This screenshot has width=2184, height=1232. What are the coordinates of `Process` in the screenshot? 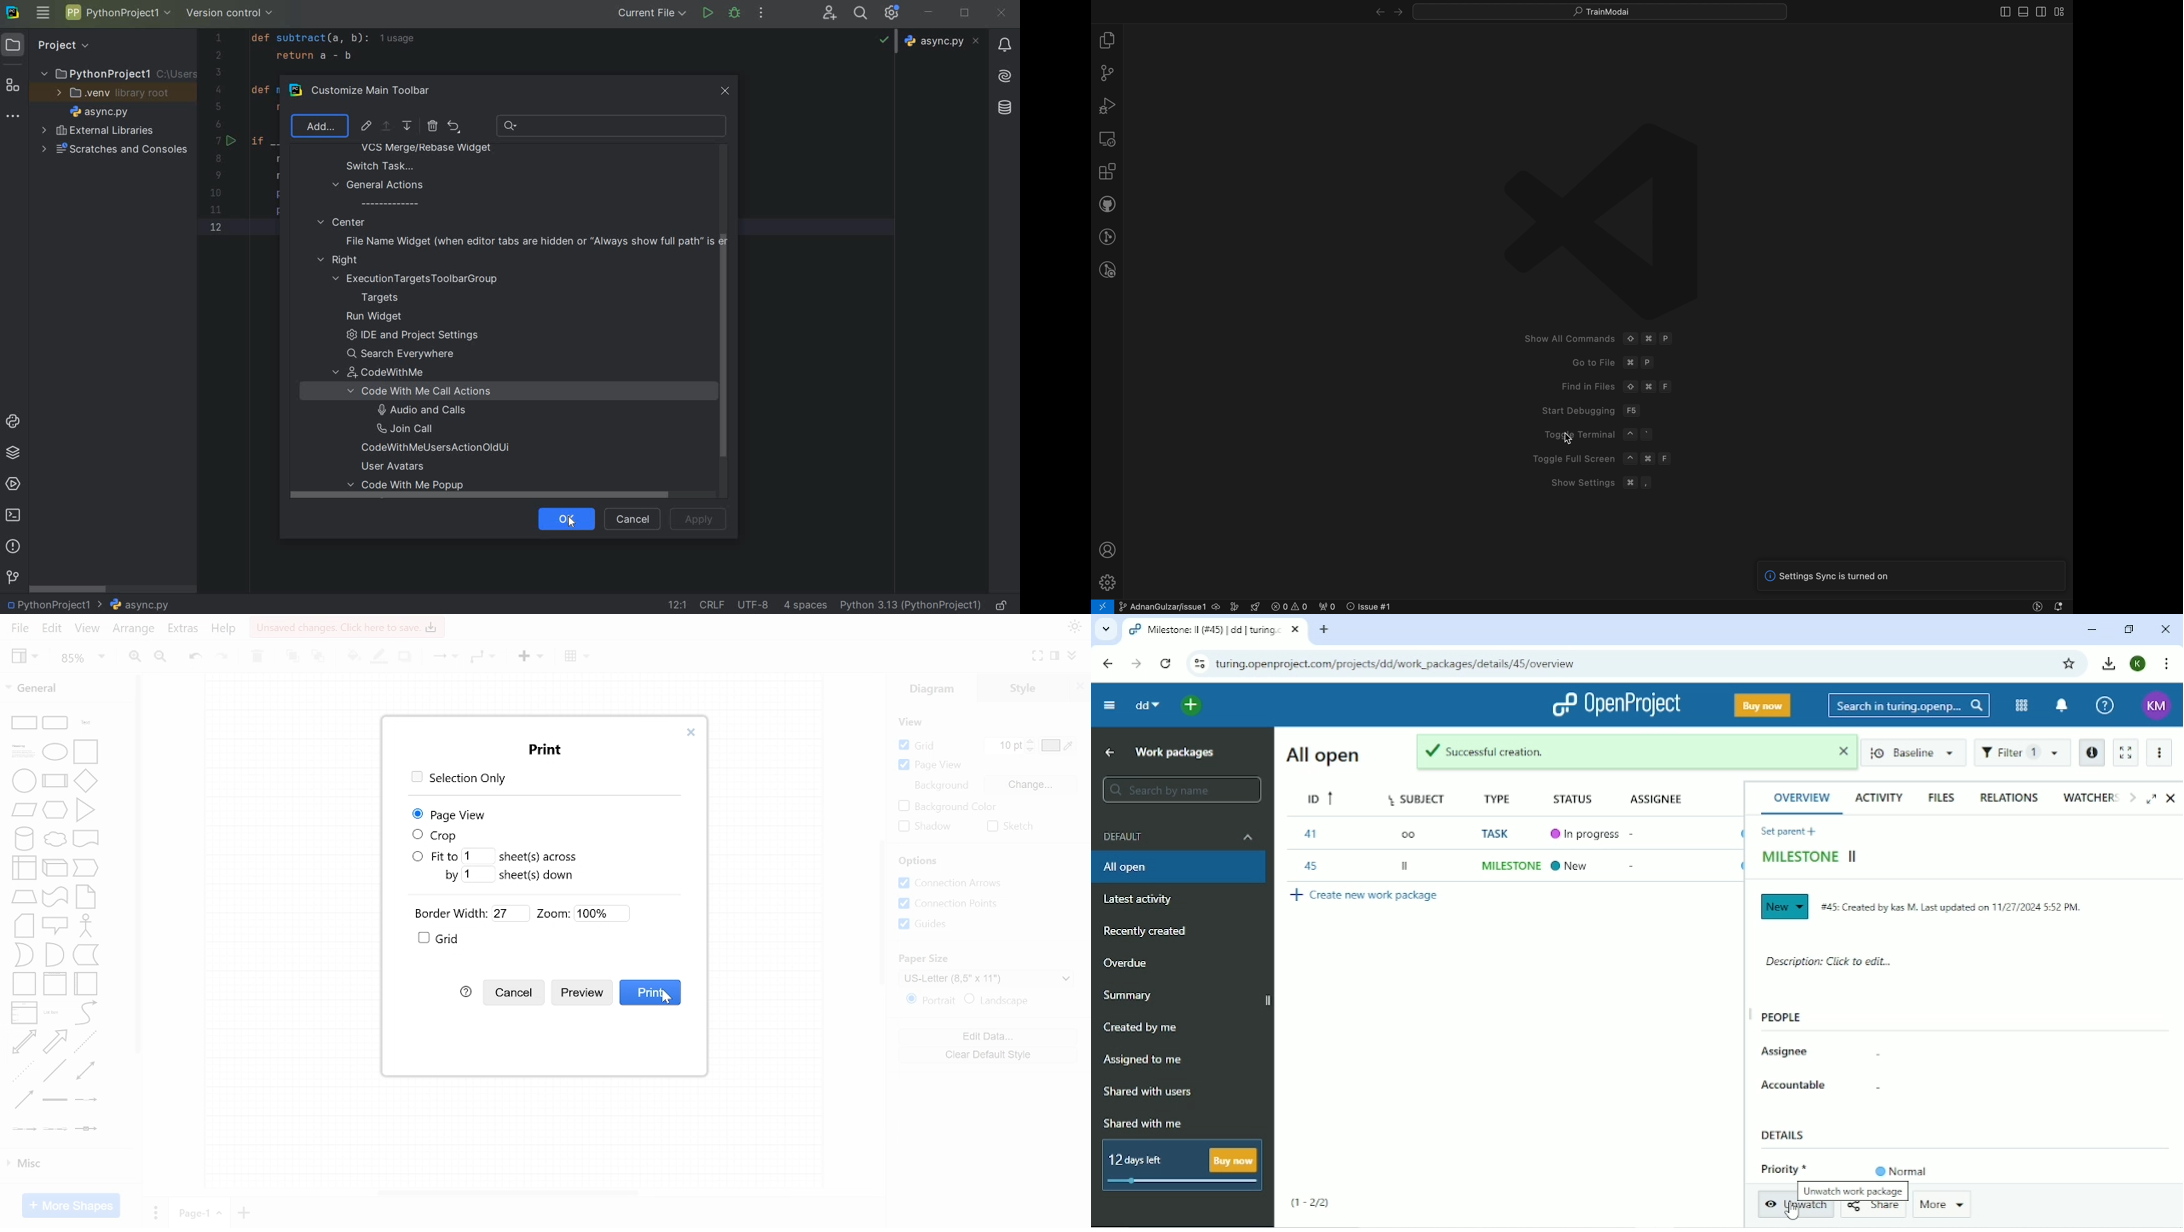 It's located at (55, 780).